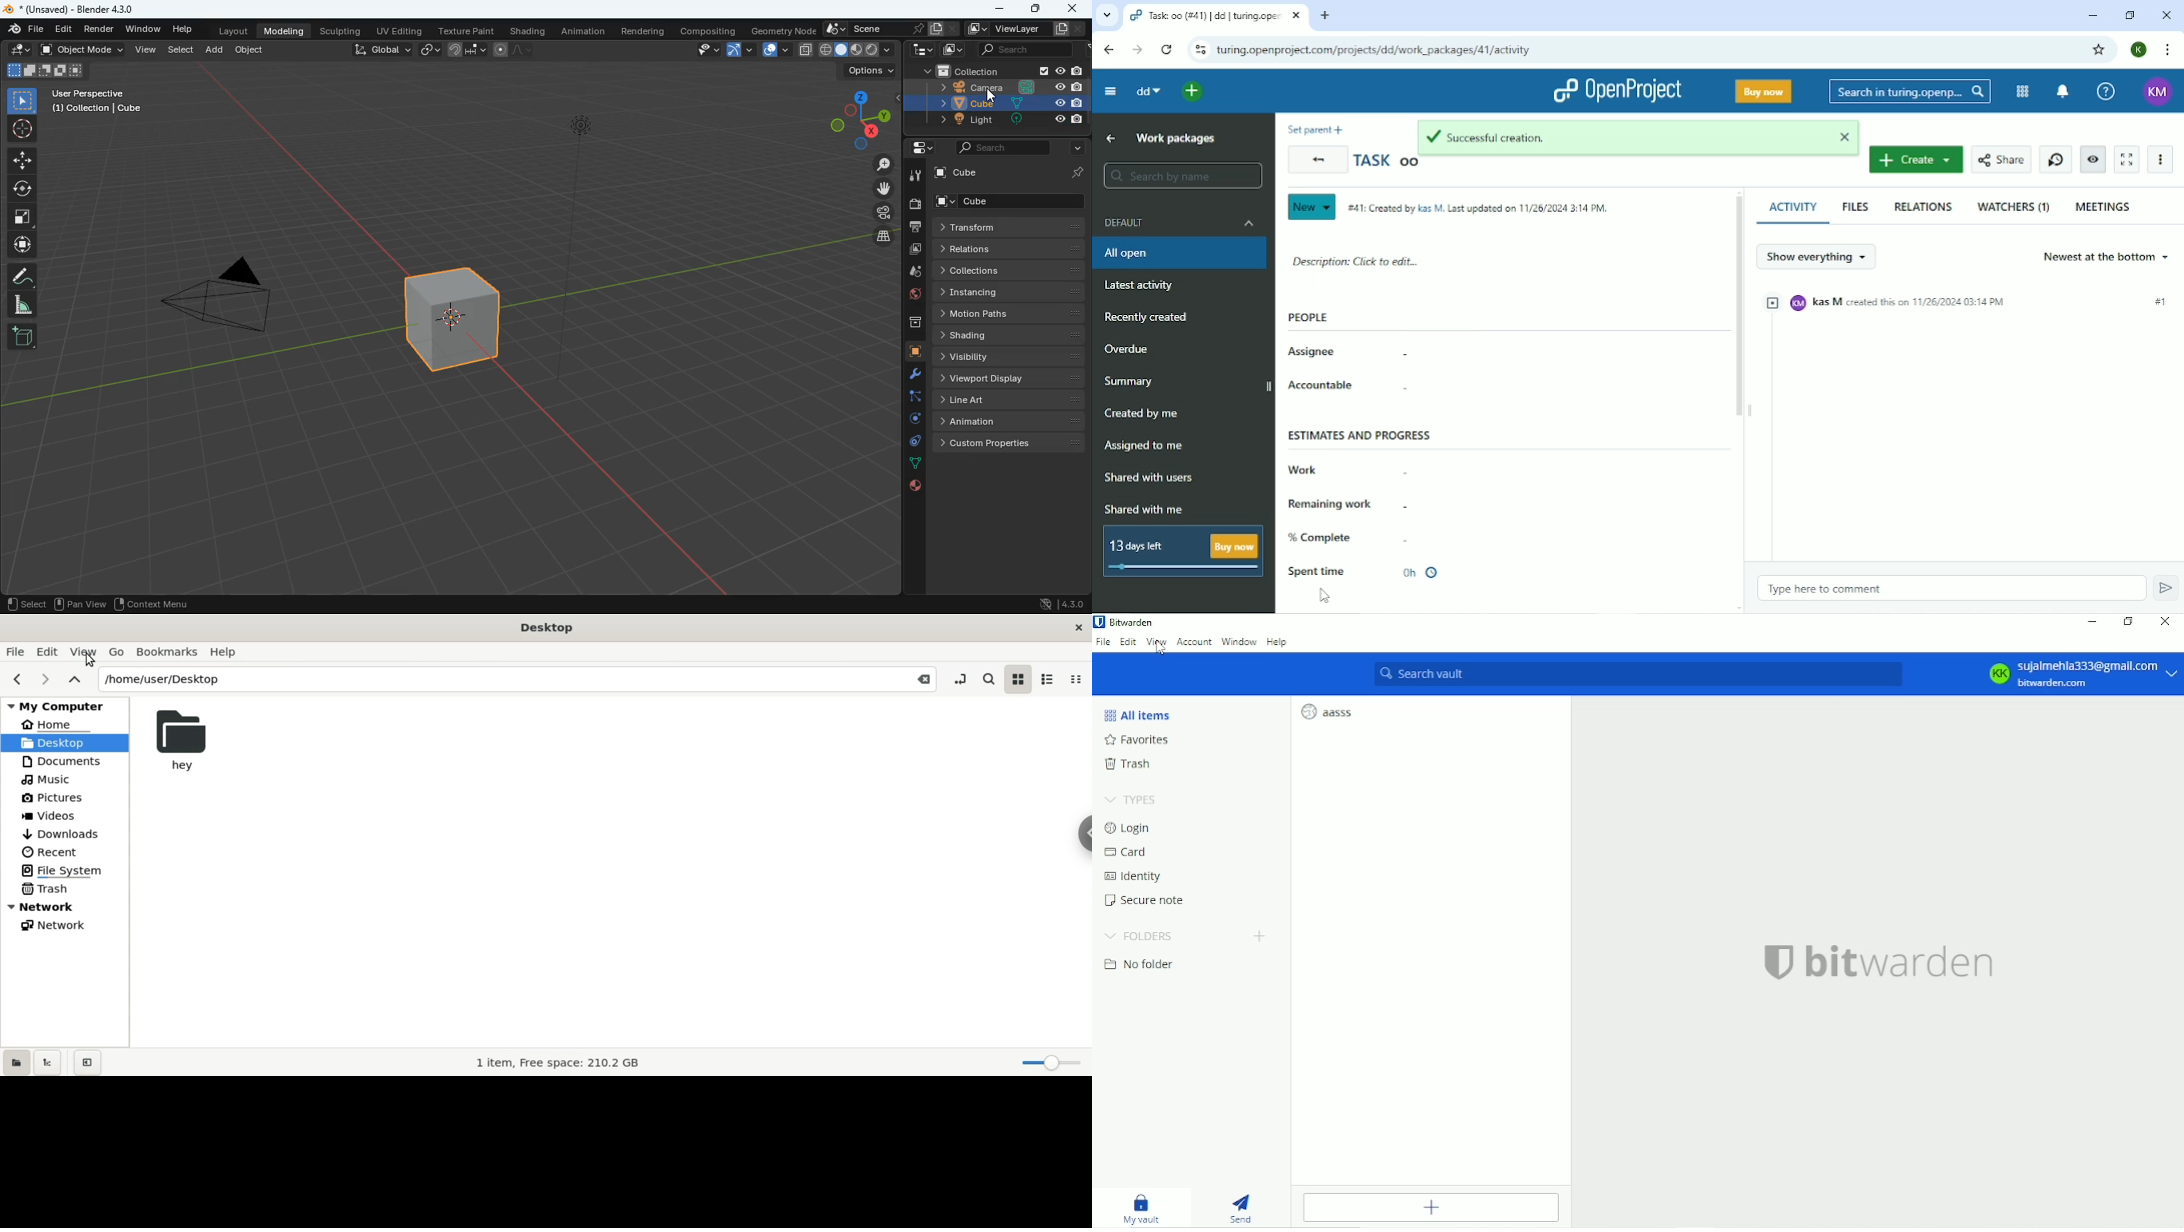 This screenshot has height=1232, width=2184. Describe the element at coordinates (464, 51) in the screenshot. I see `join` at that location.